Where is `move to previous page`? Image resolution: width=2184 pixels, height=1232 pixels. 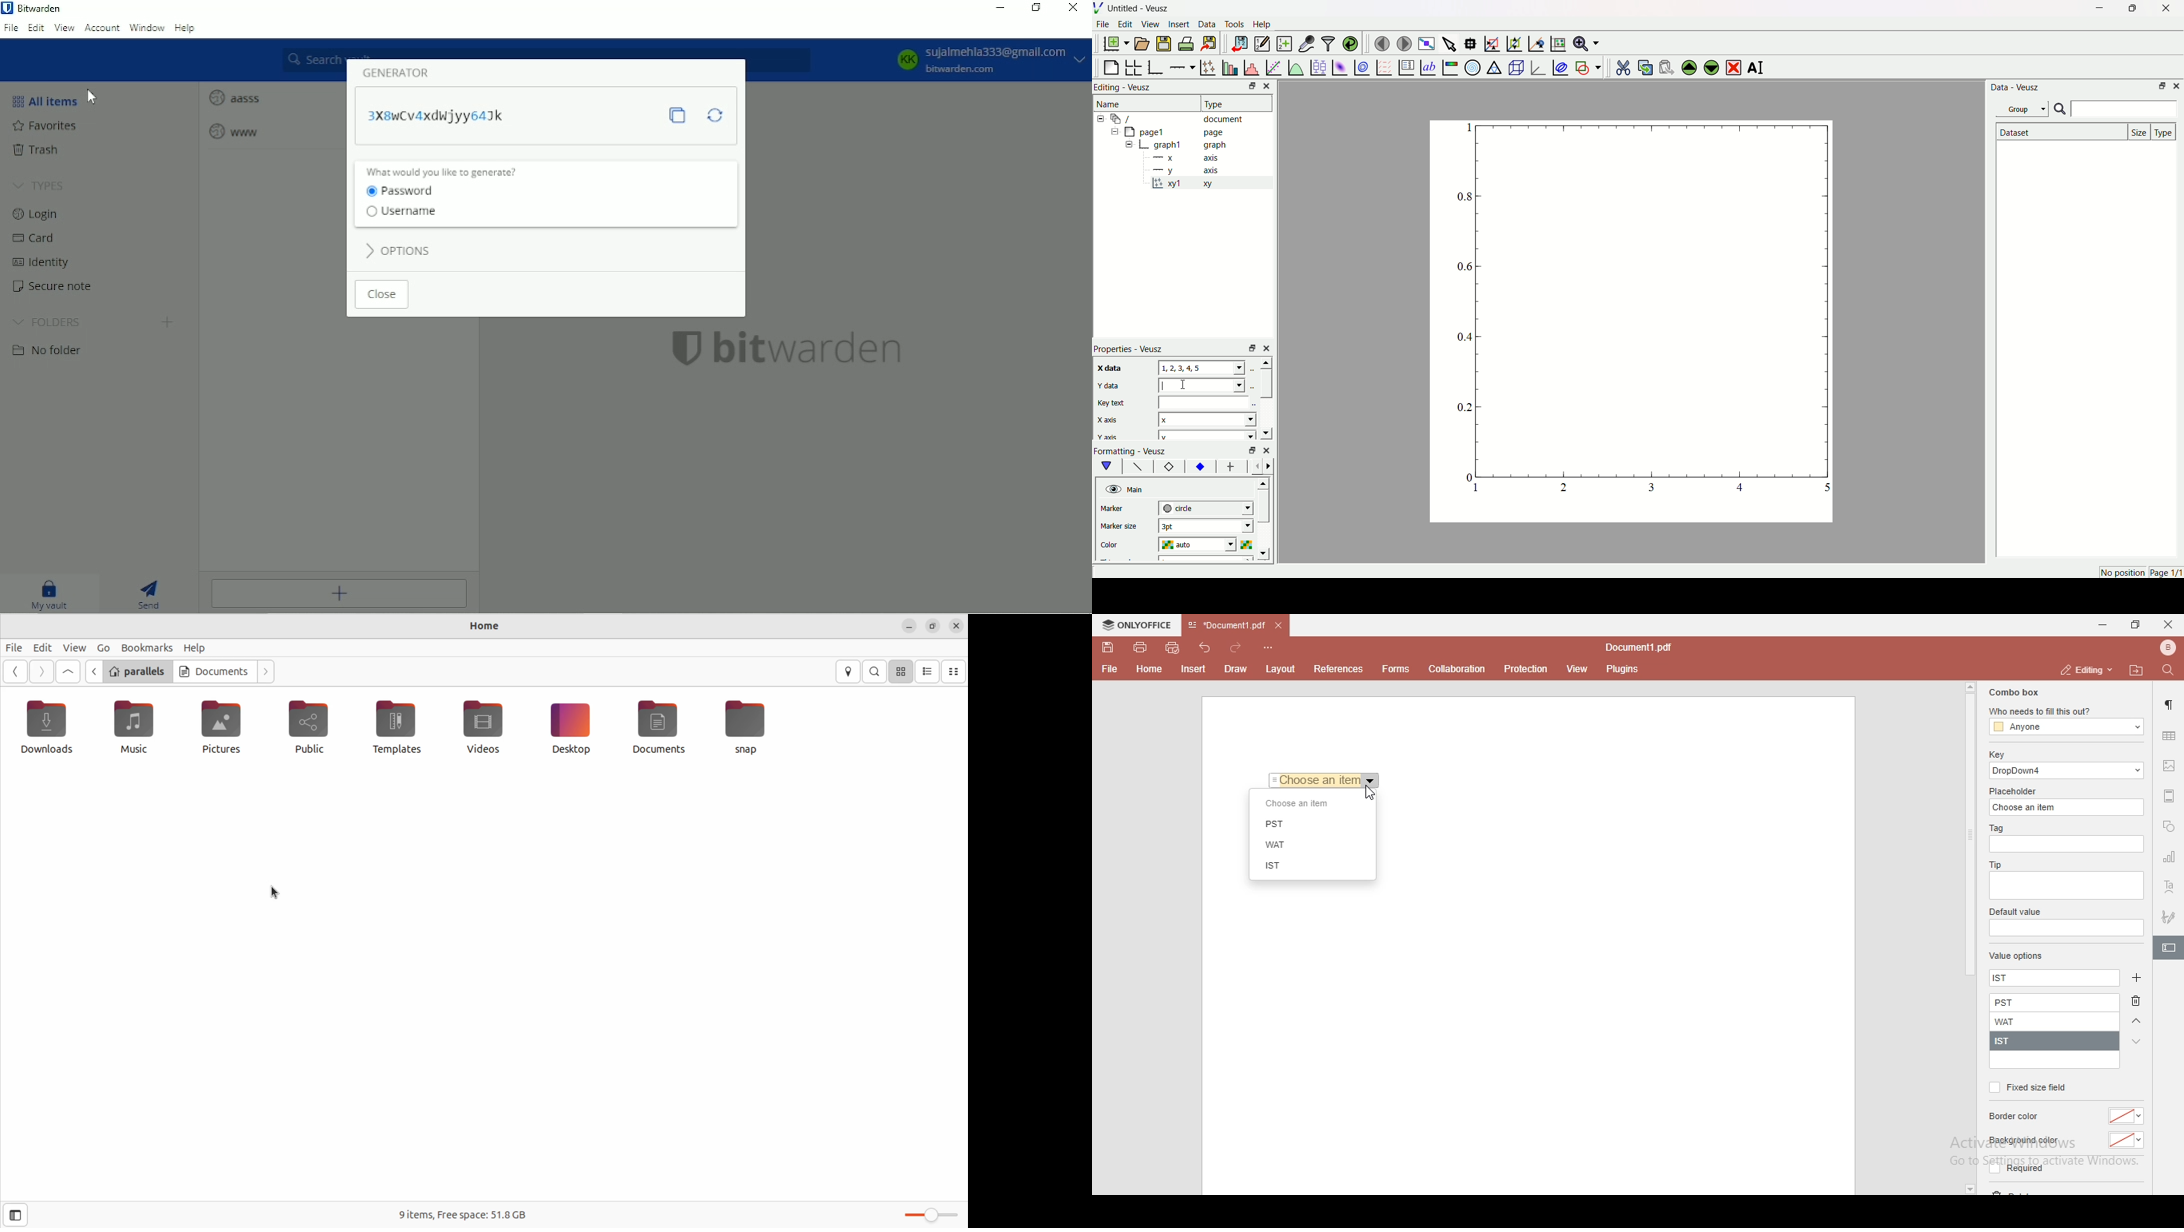
move to previous page is located at coordinates (1381, 43).